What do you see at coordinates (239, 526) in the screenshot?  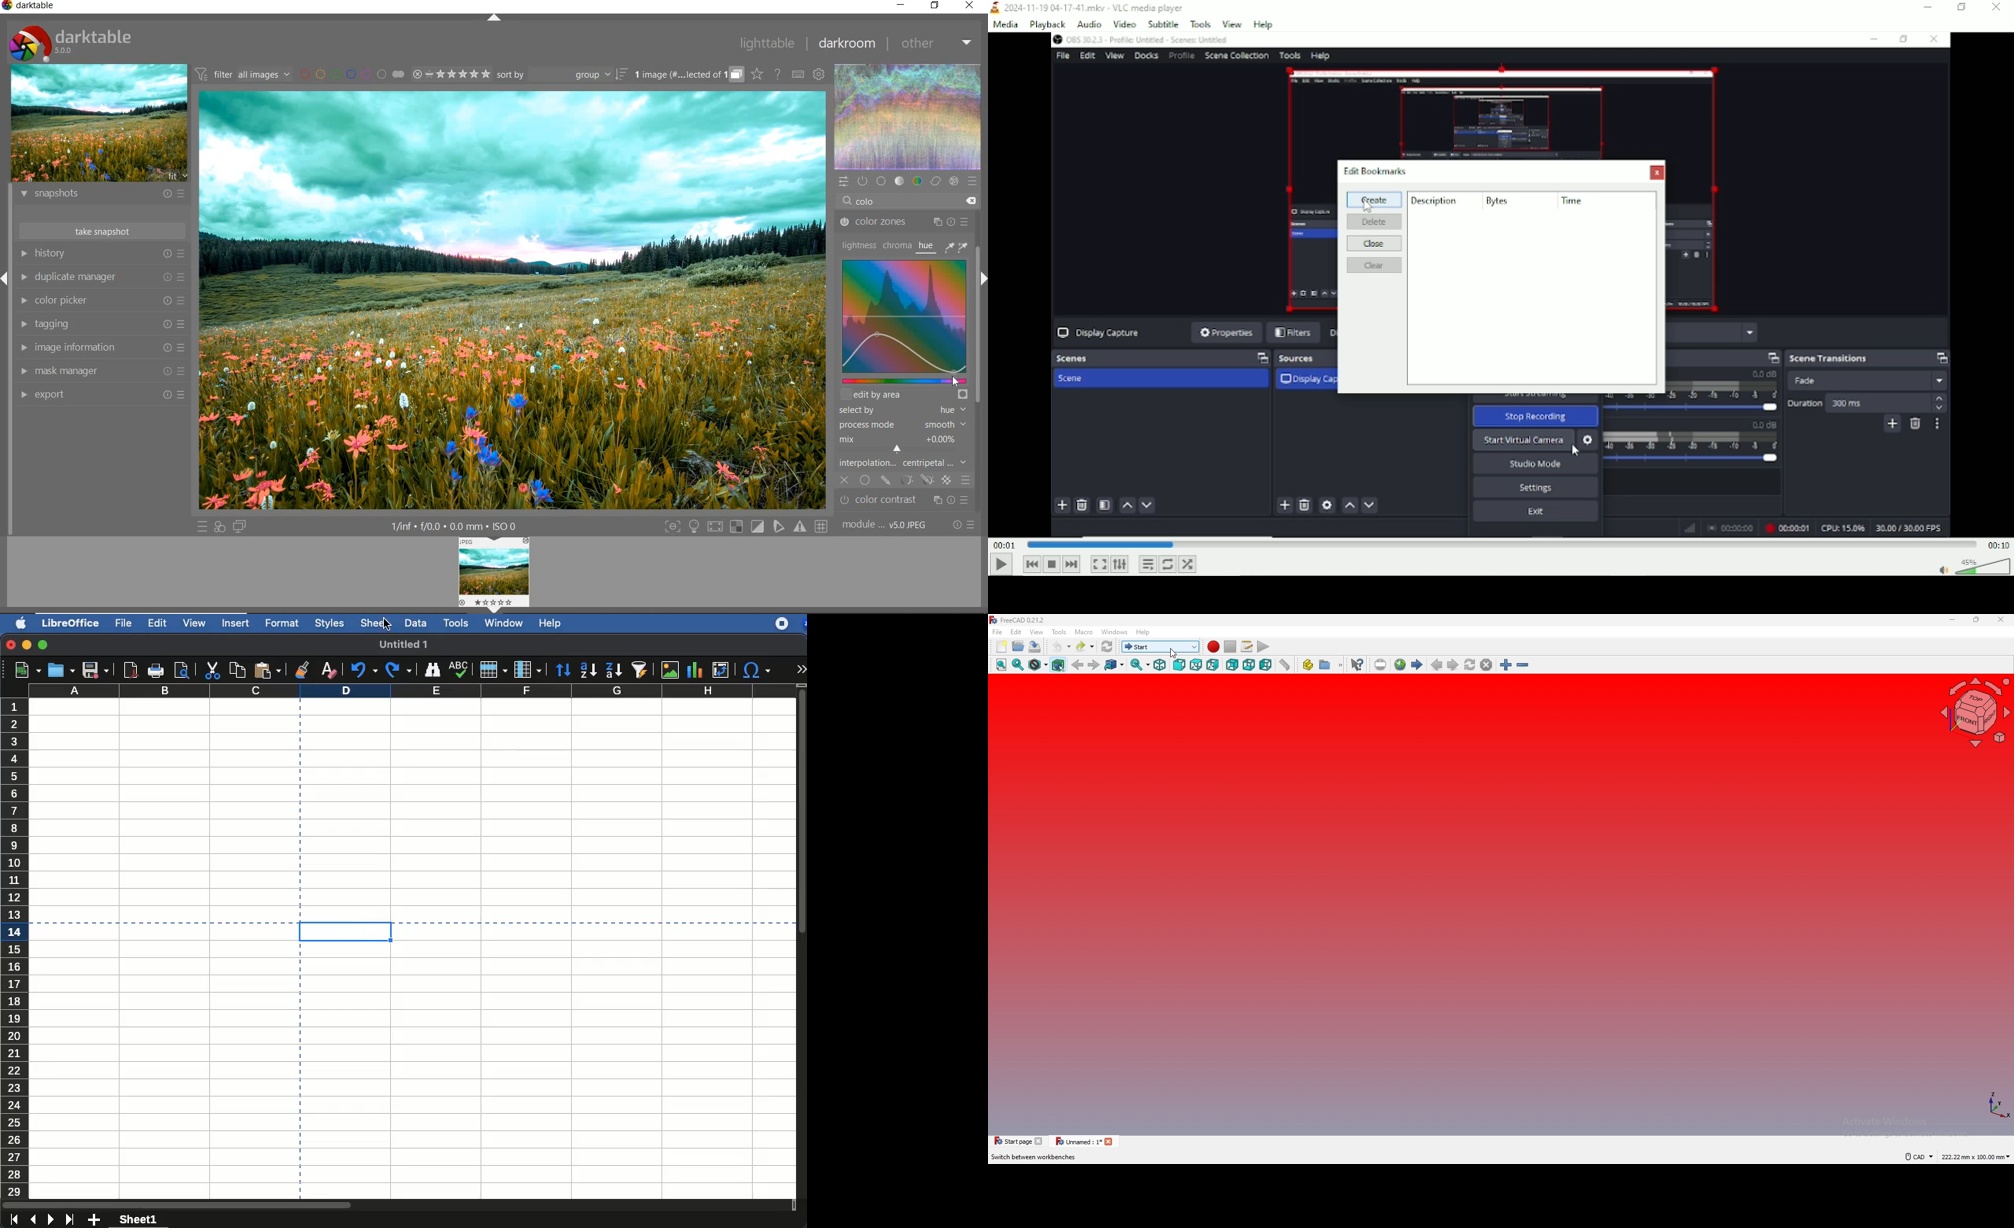 I see `display a second darkroom image window` at bounding box center [239, 526].